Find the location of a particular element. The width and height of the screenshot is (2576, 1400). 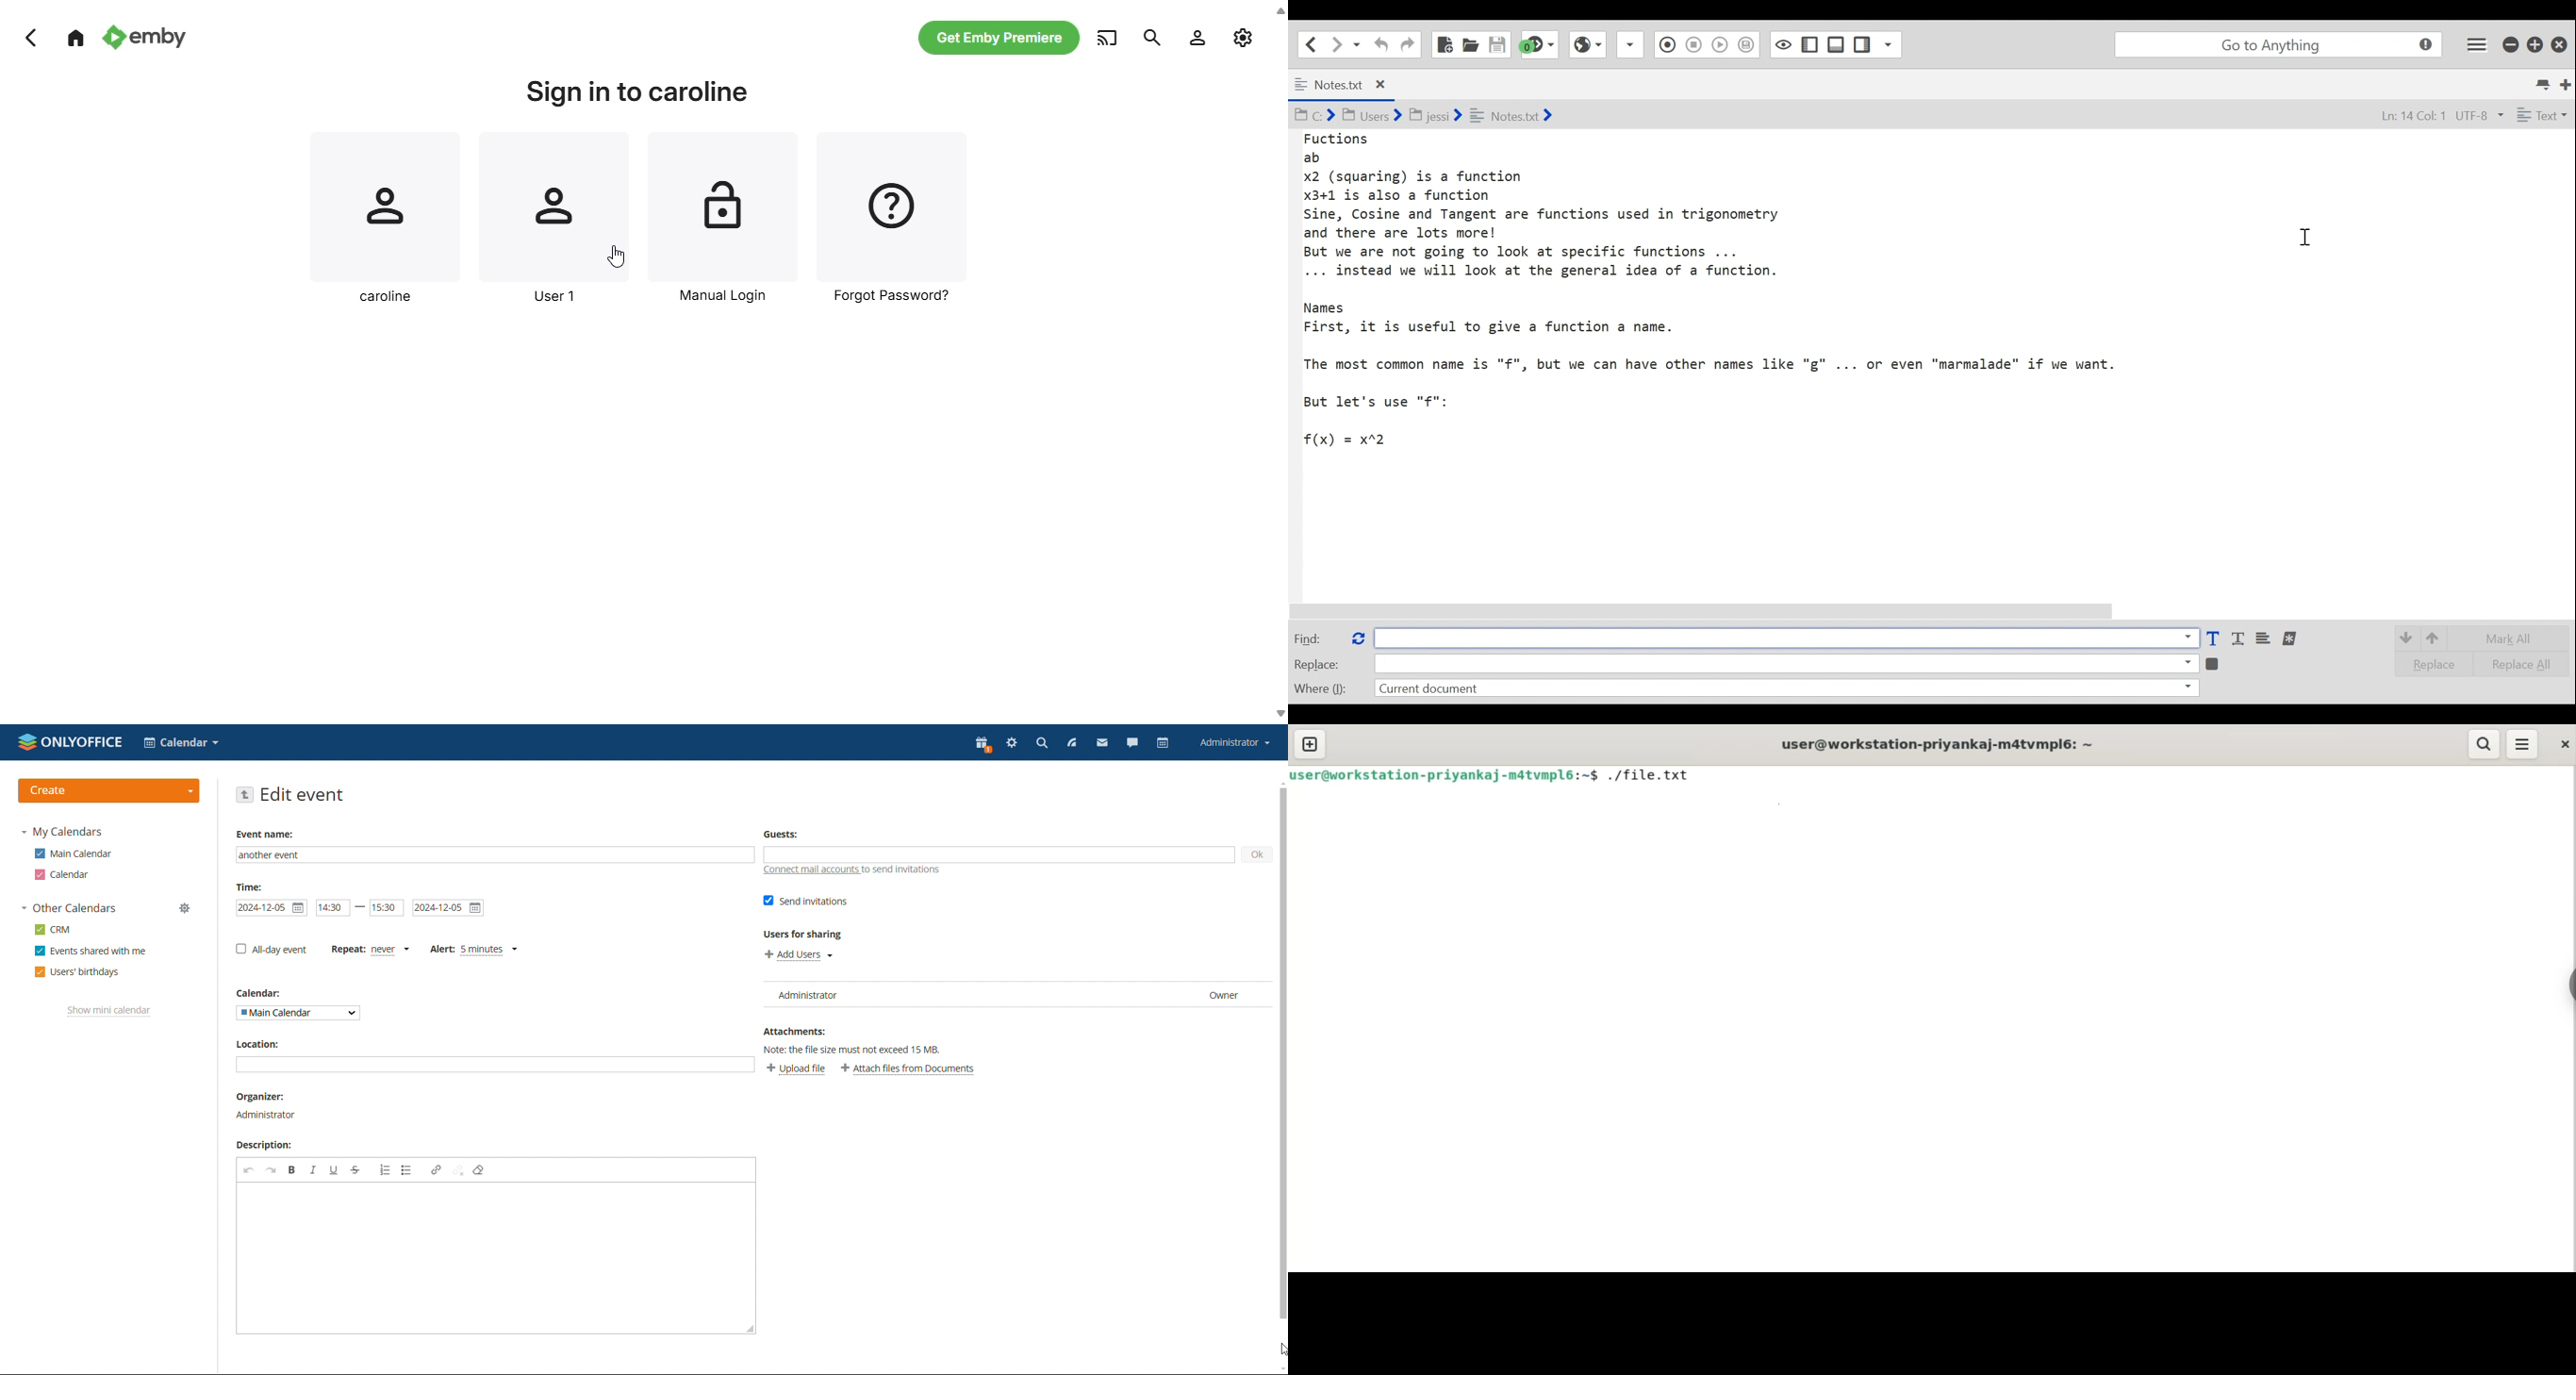

upload file is located at coordinates (796, 1070).